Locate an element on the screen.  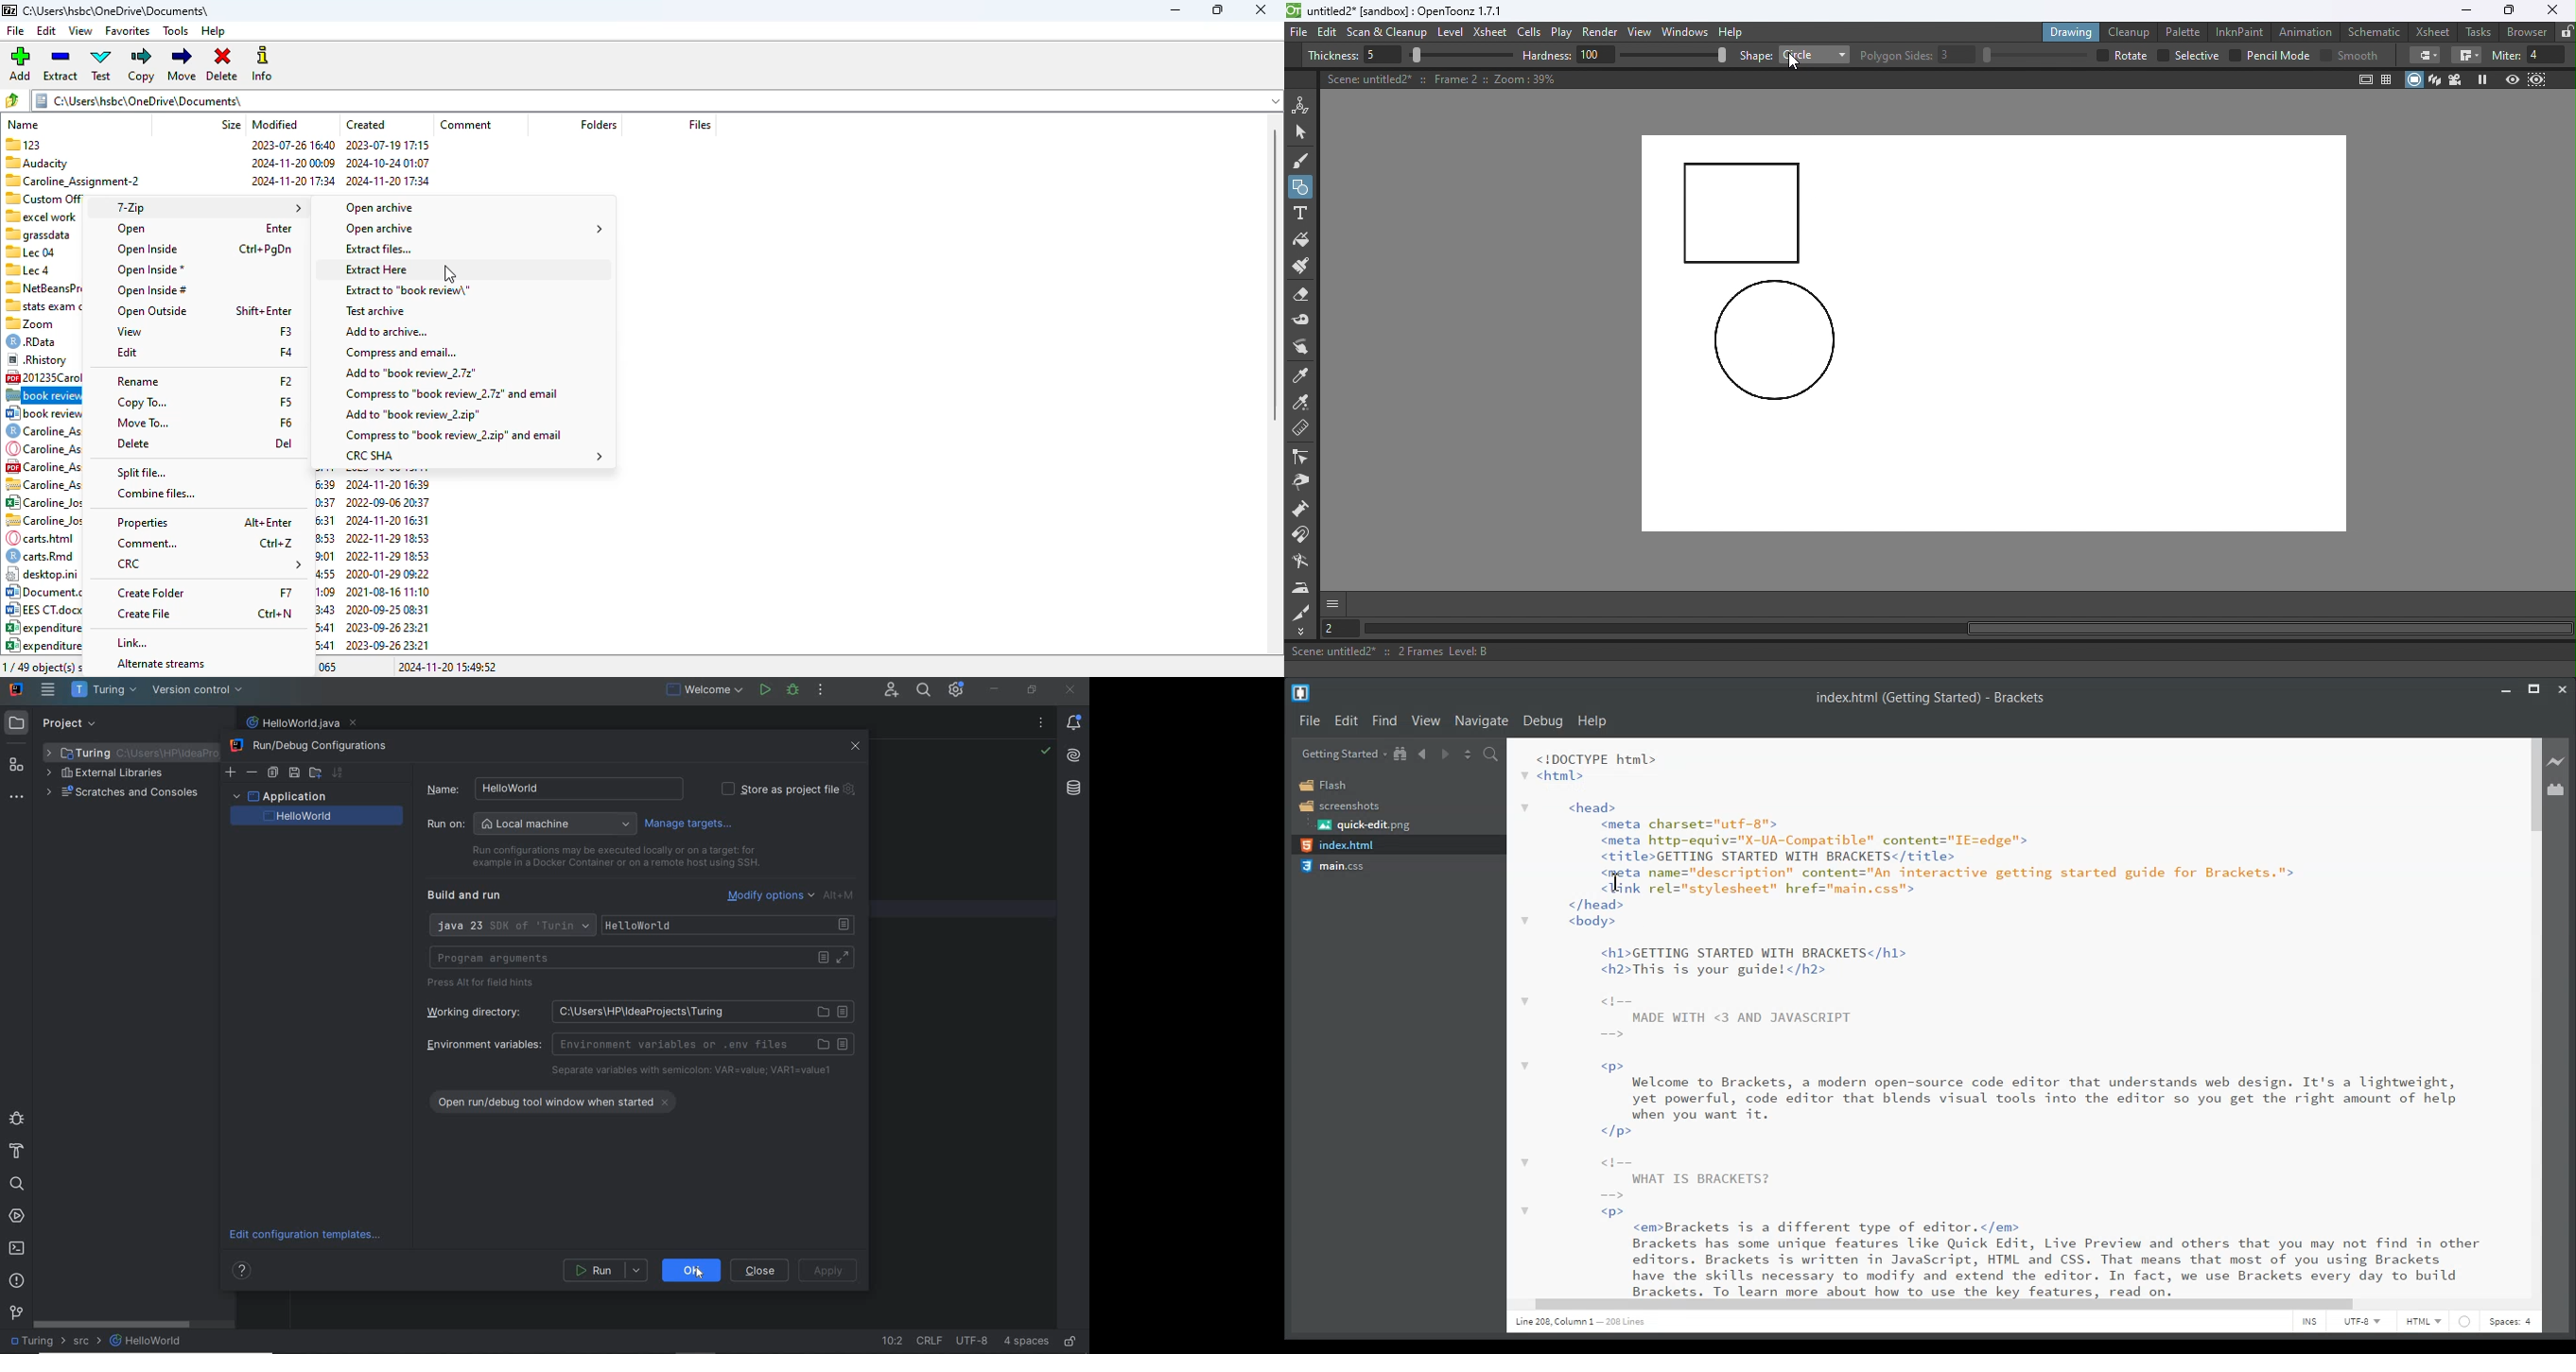
line 208 column 1 208 lines is located at coordinates (1582, 1322).